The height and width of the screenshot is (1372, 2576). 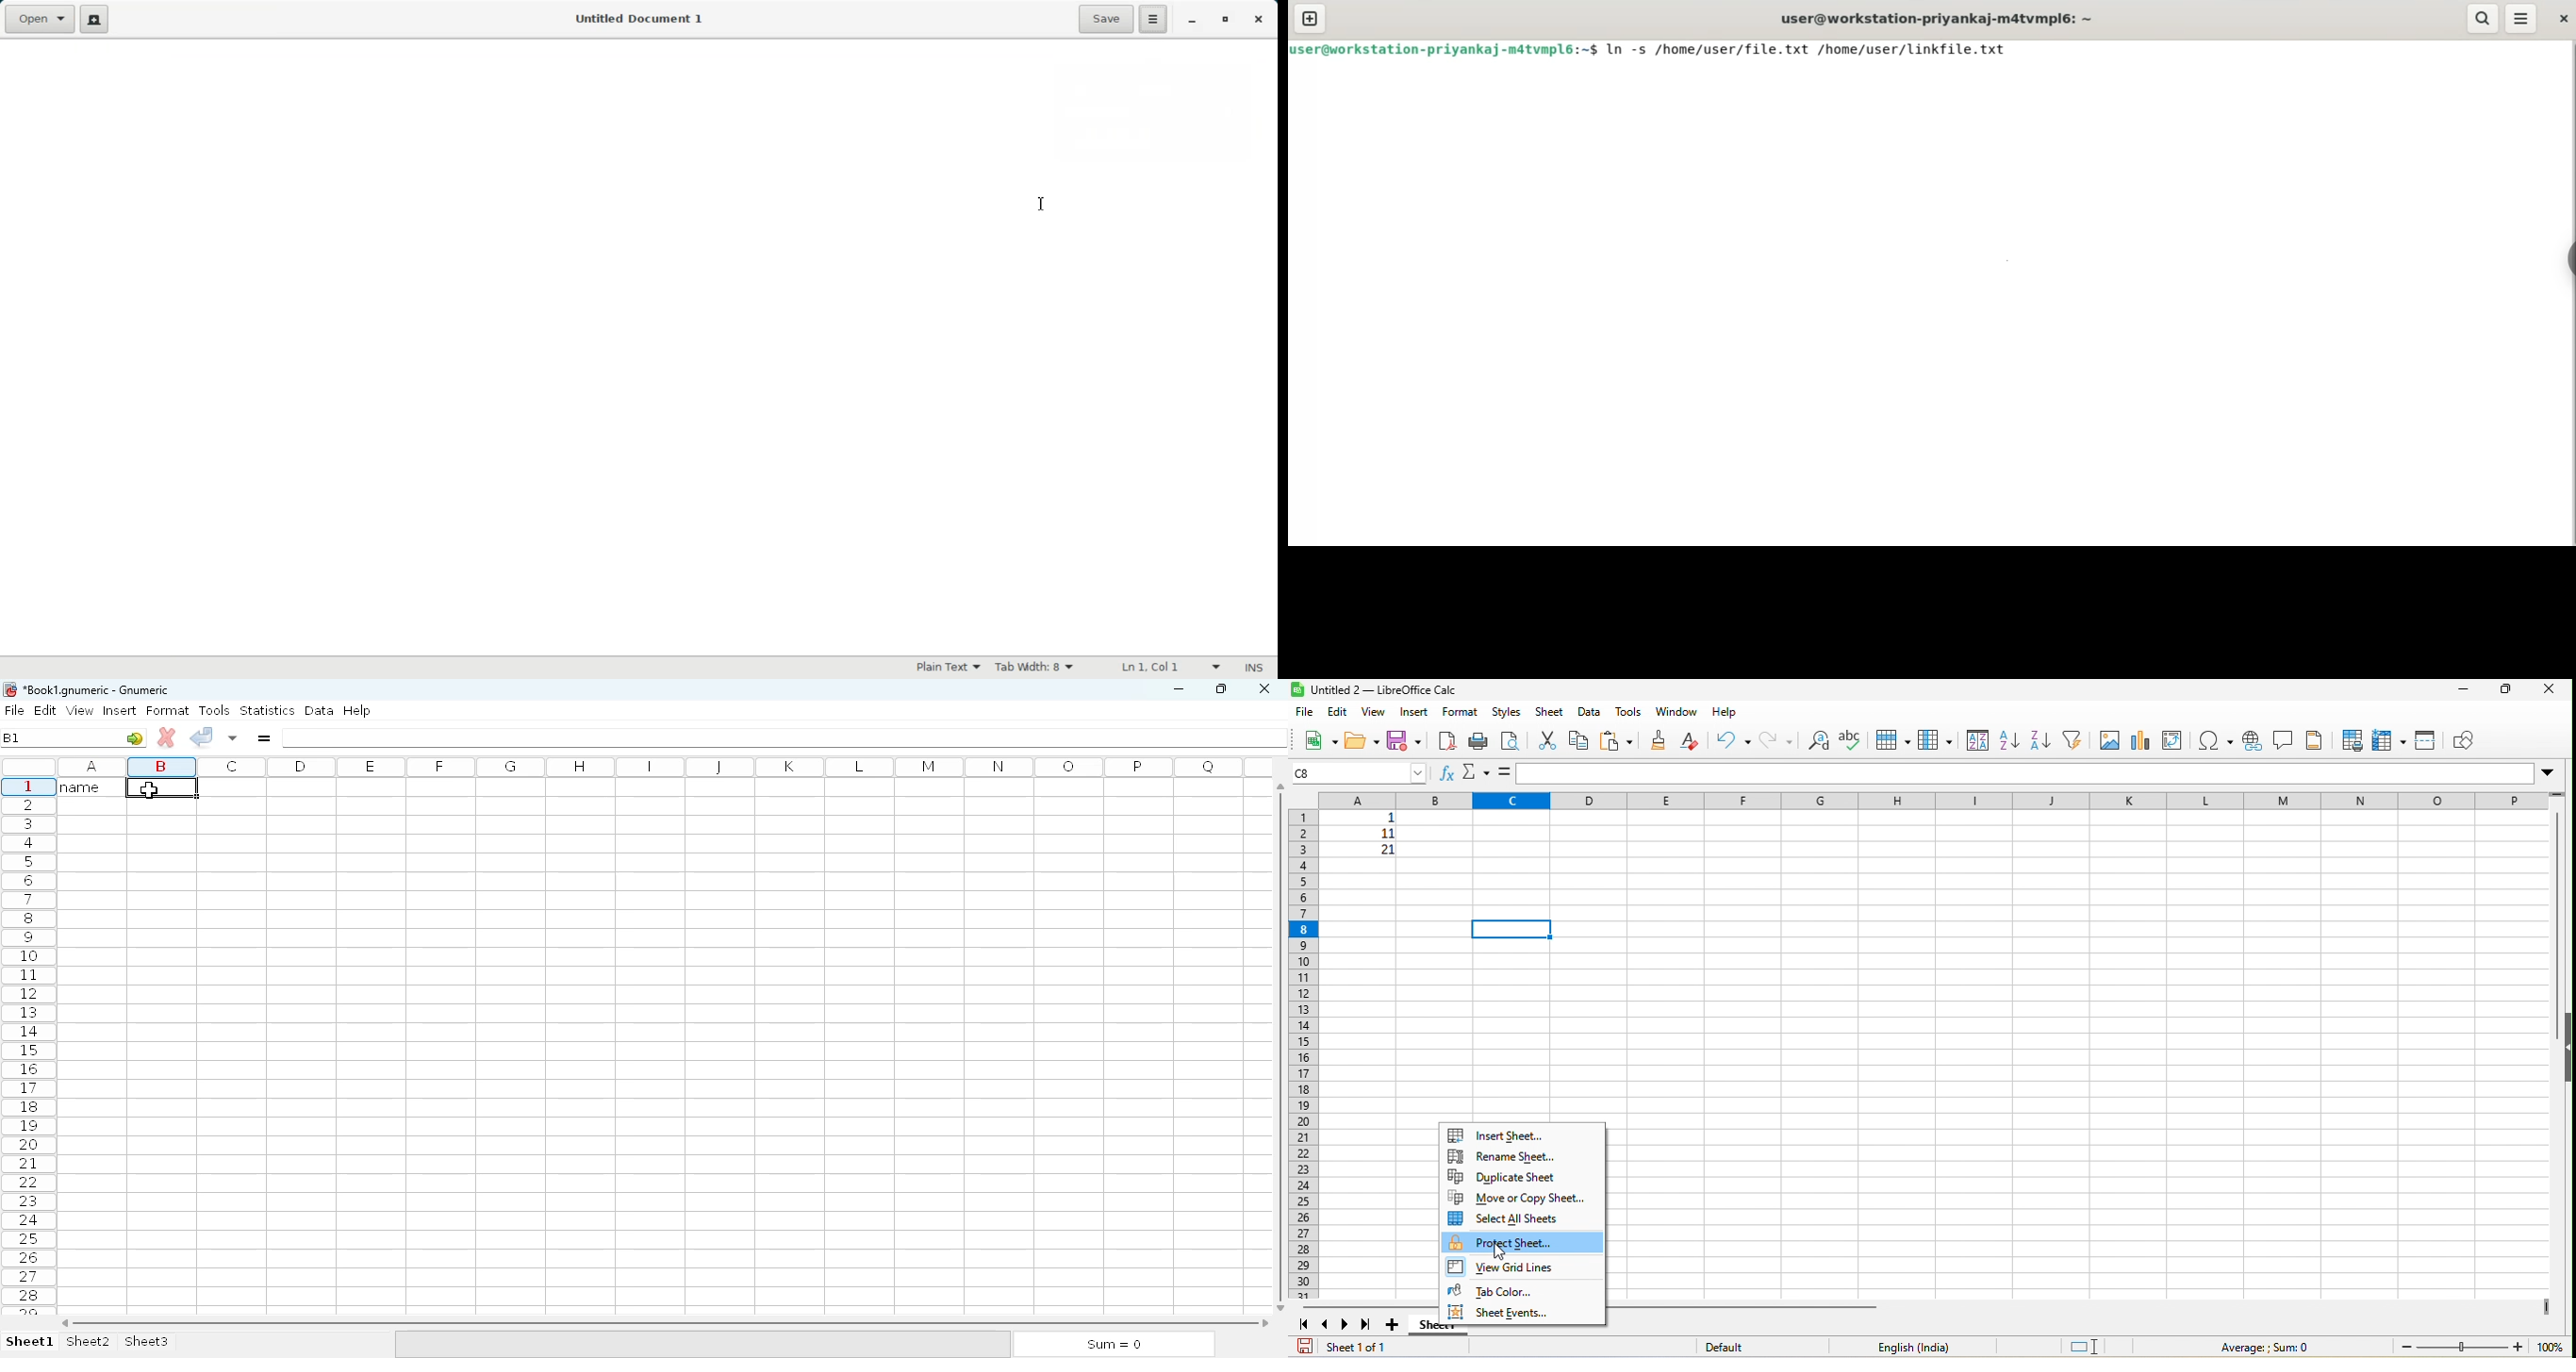 I want to click on save, so click(x=1306, y=1345).